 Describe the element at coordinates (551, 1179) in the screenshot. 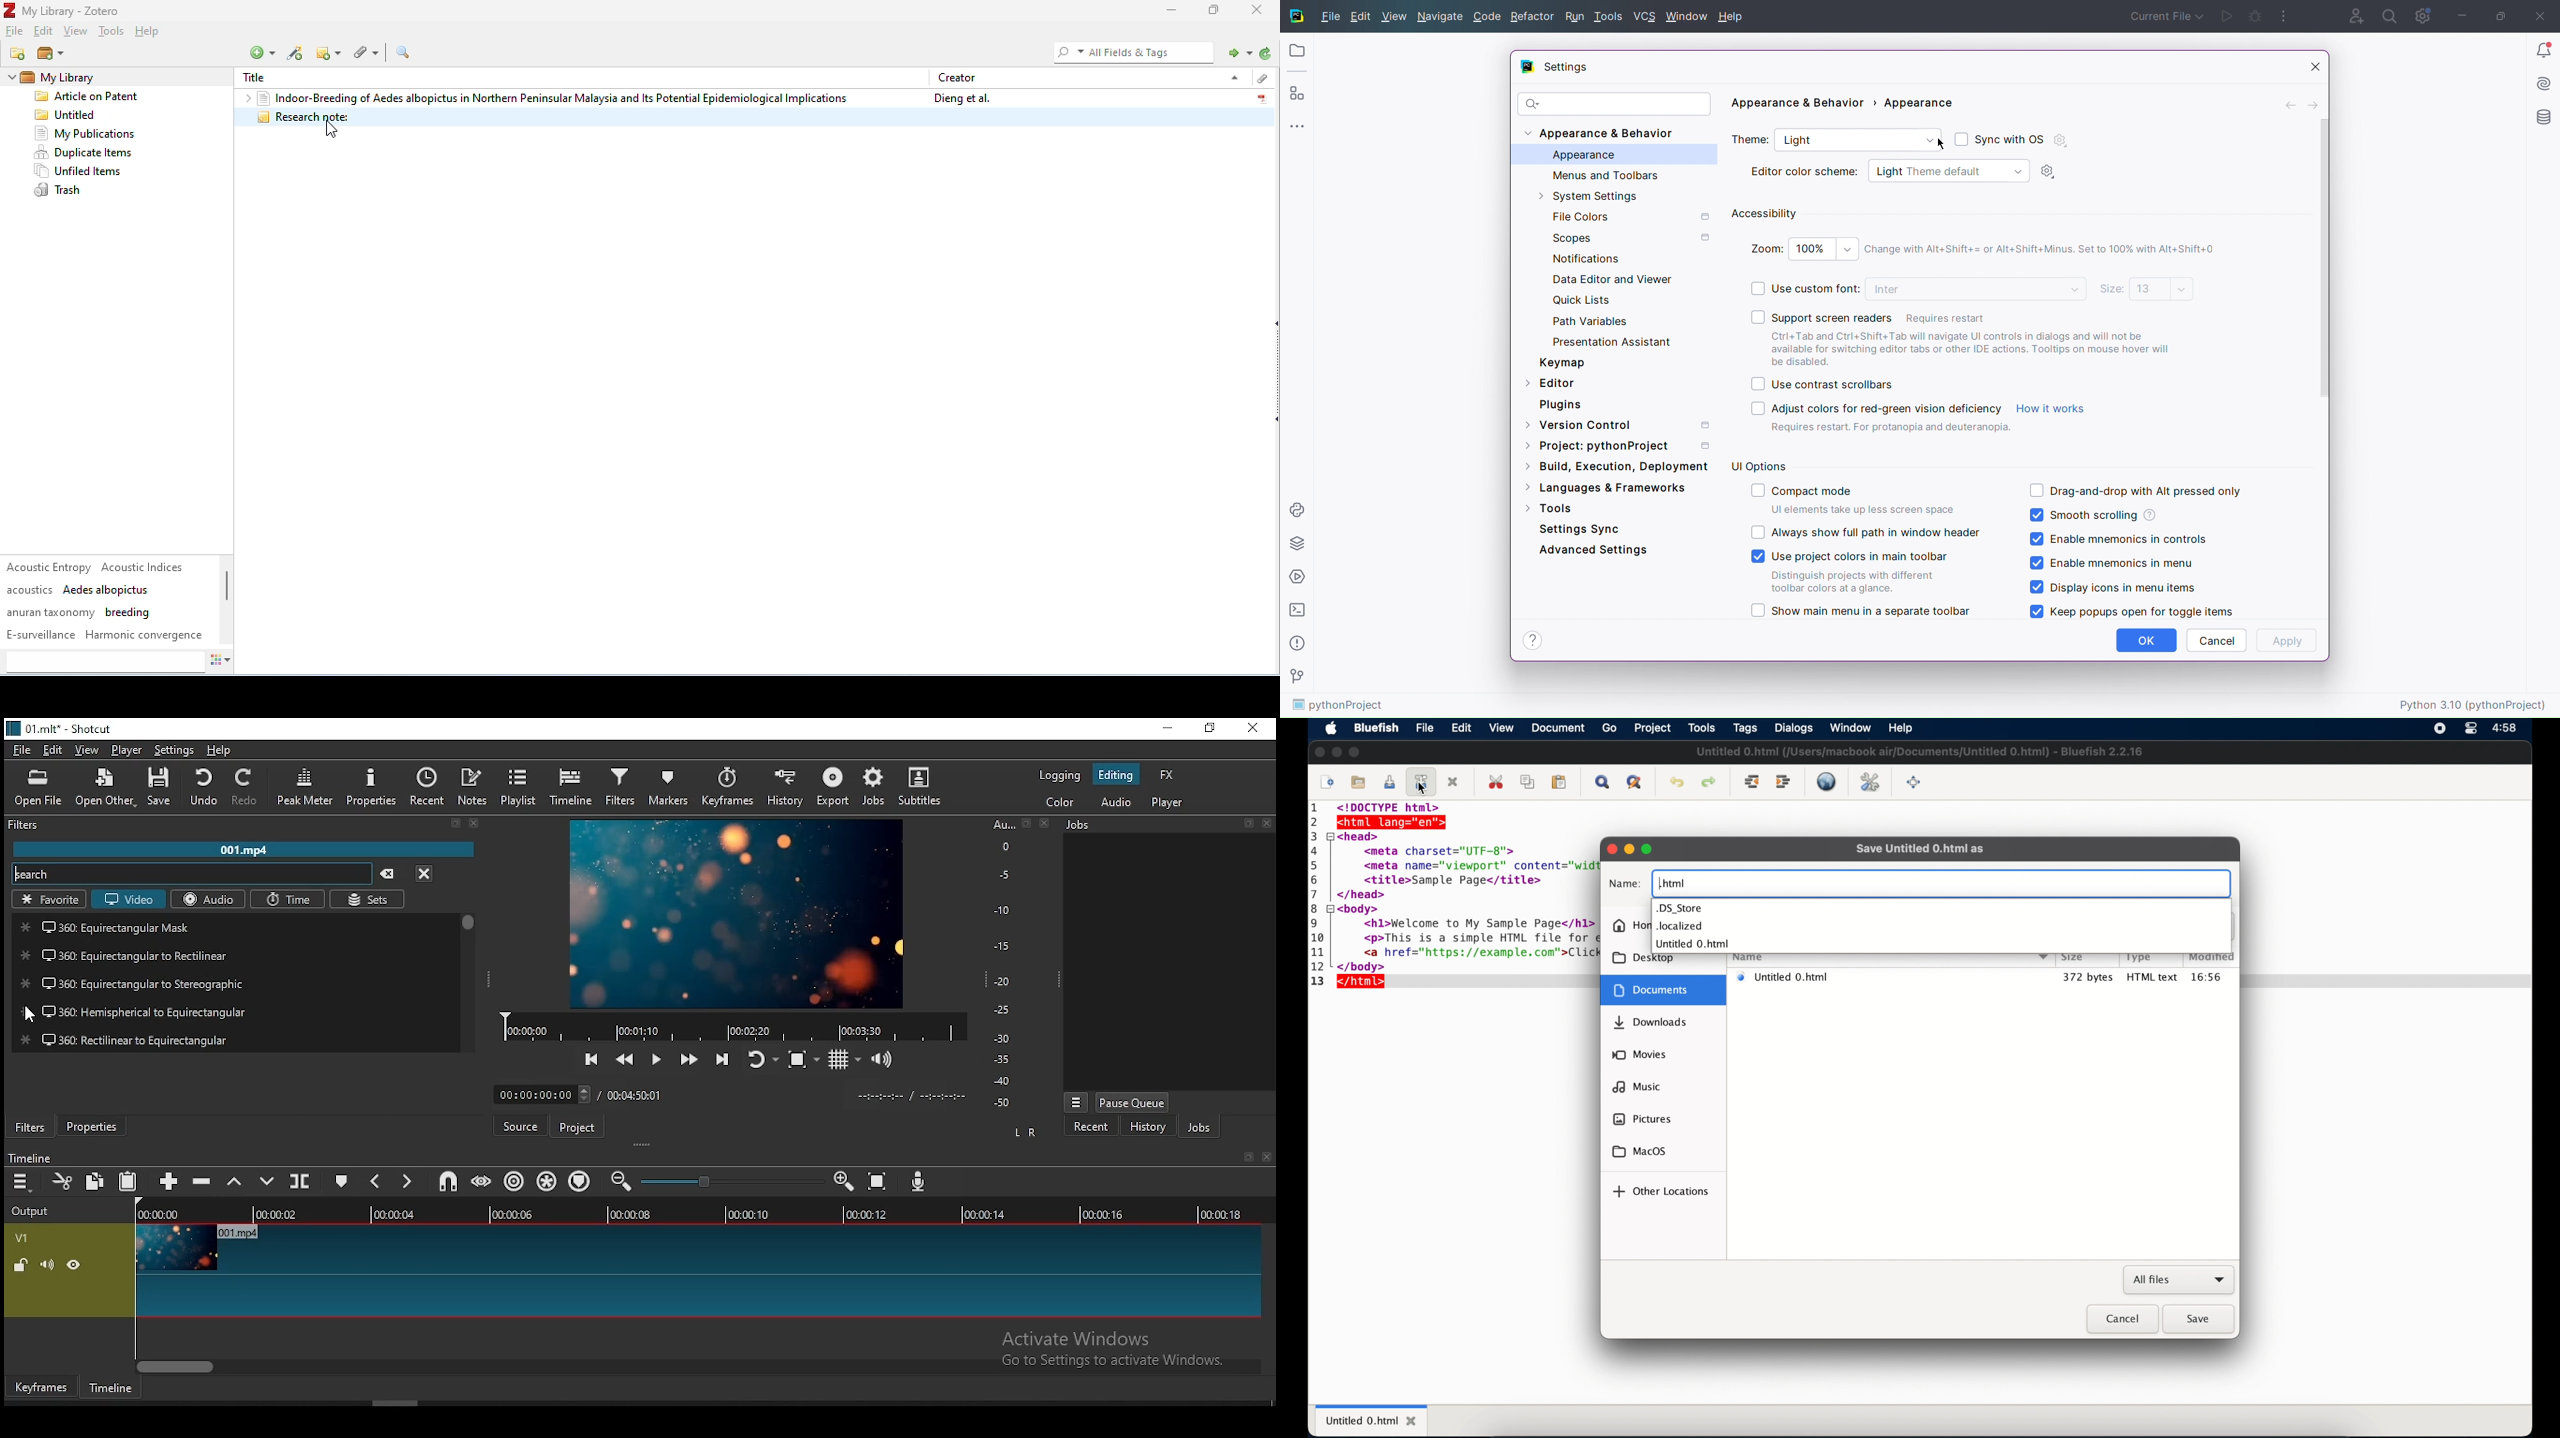

I see `ripple all tracks` at that location.